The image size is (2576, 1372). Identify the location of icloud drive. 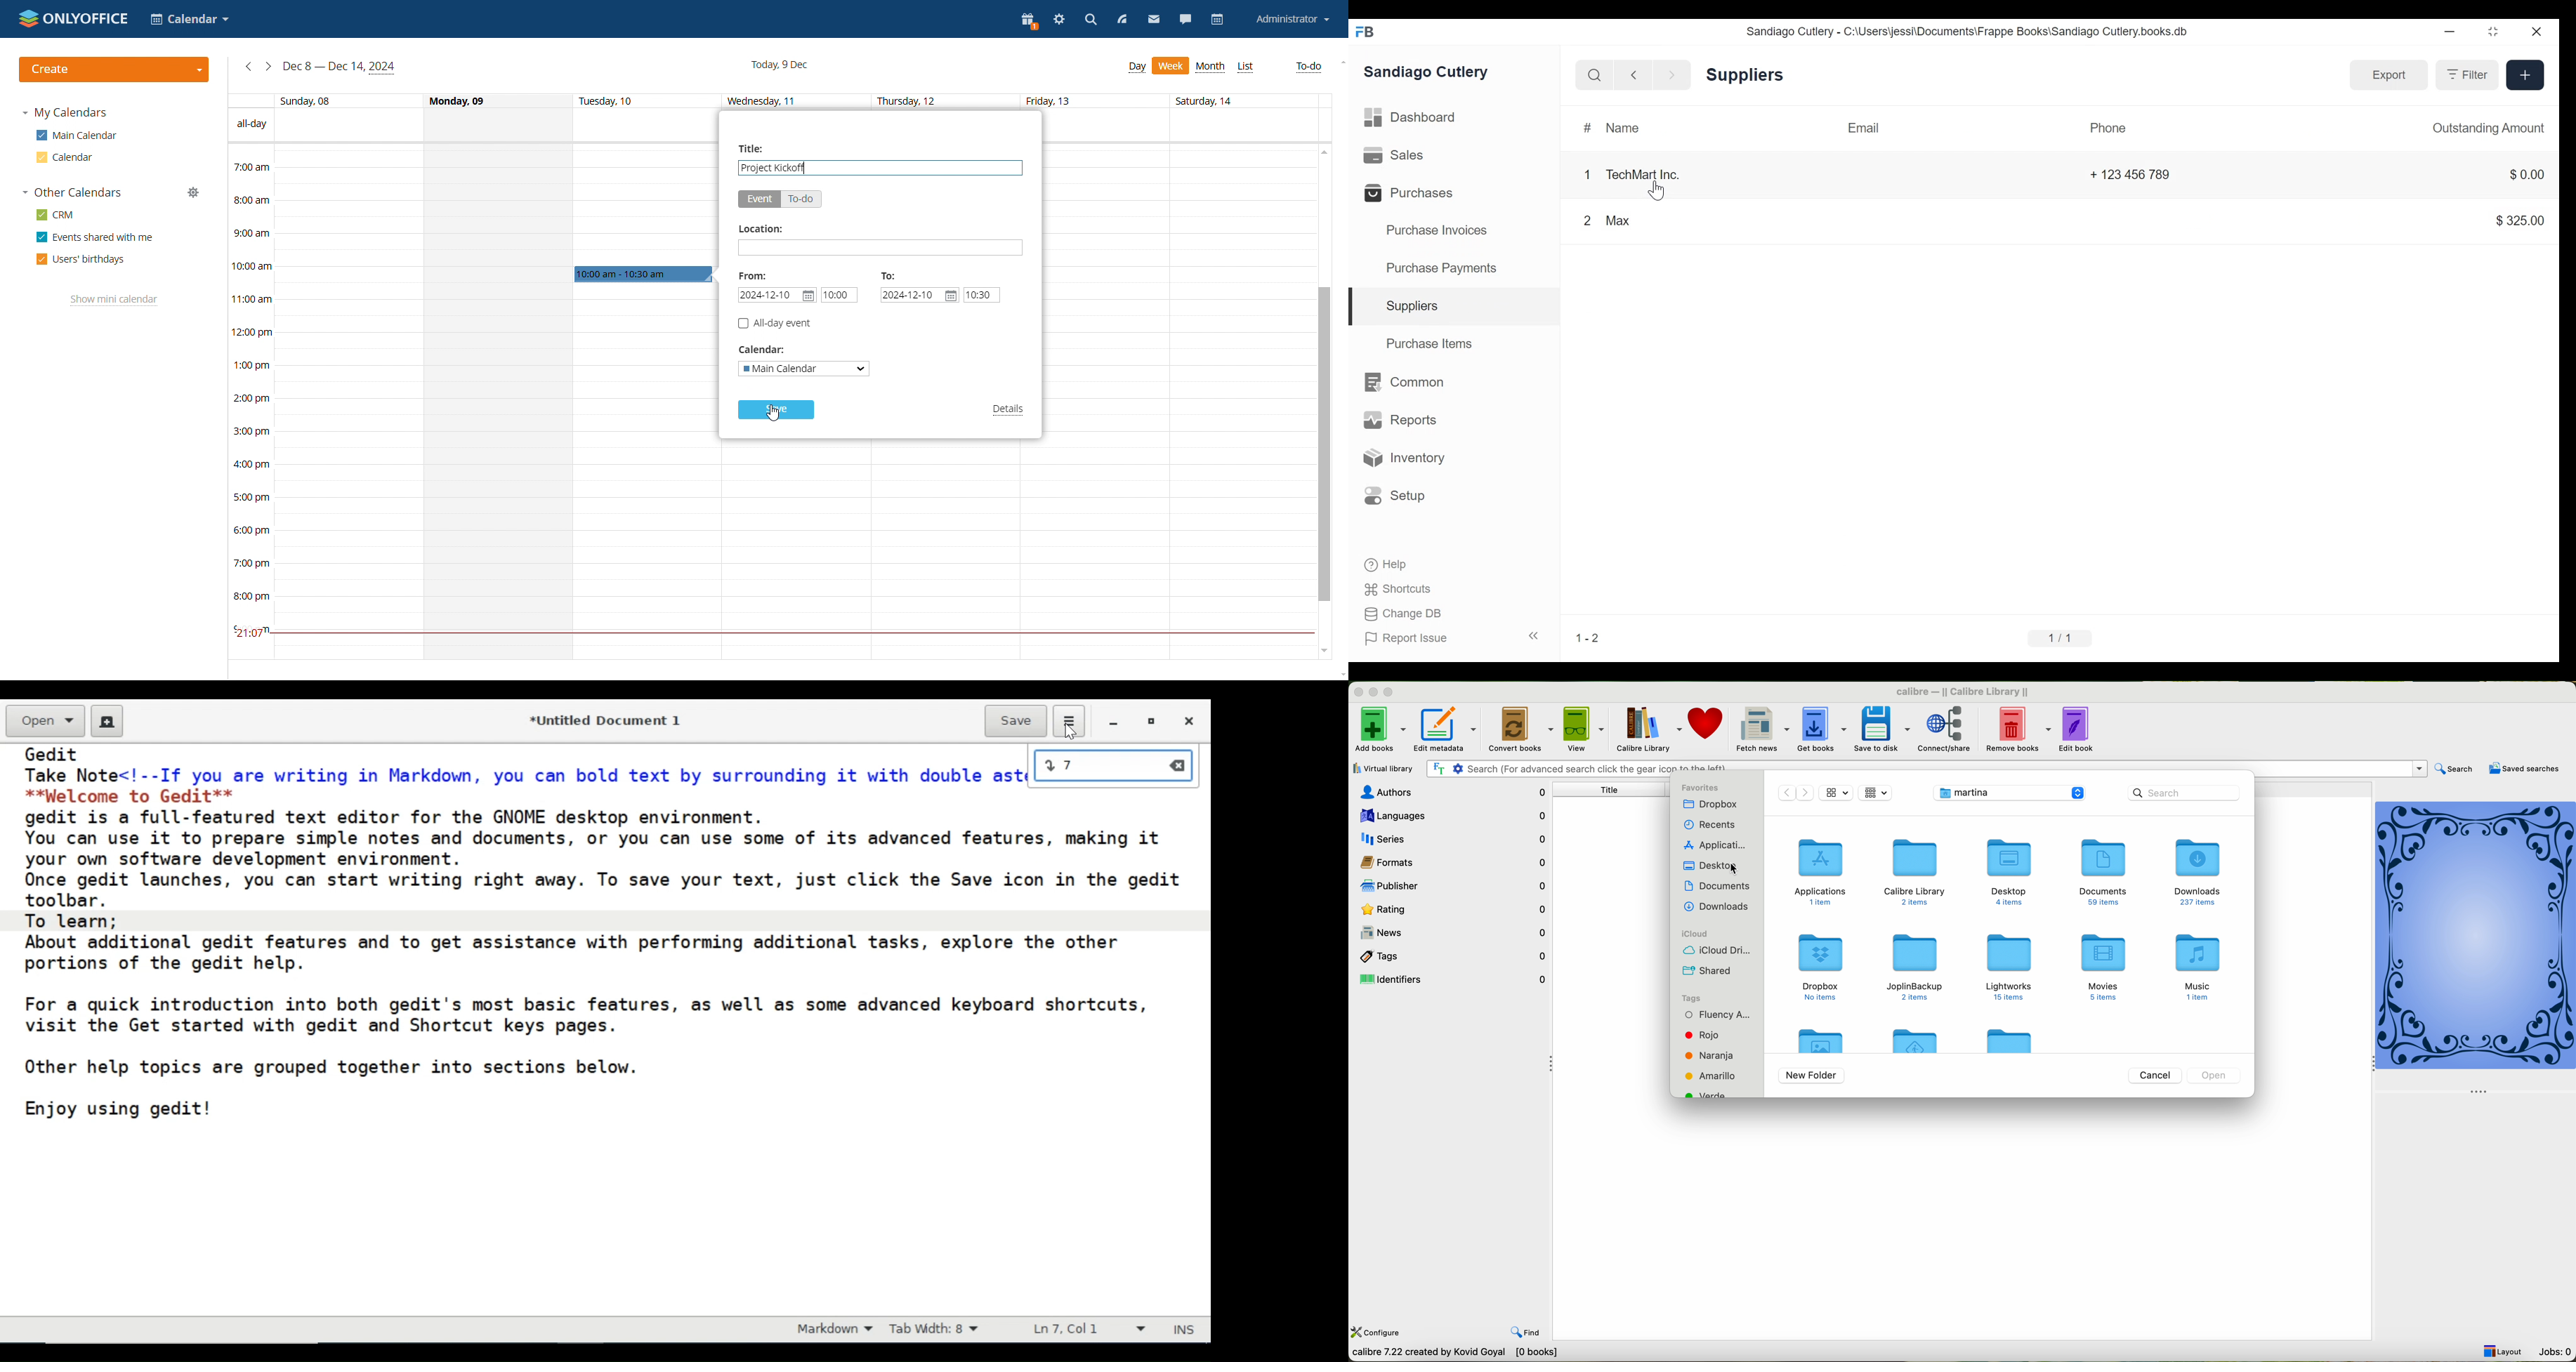
(1717, 950).